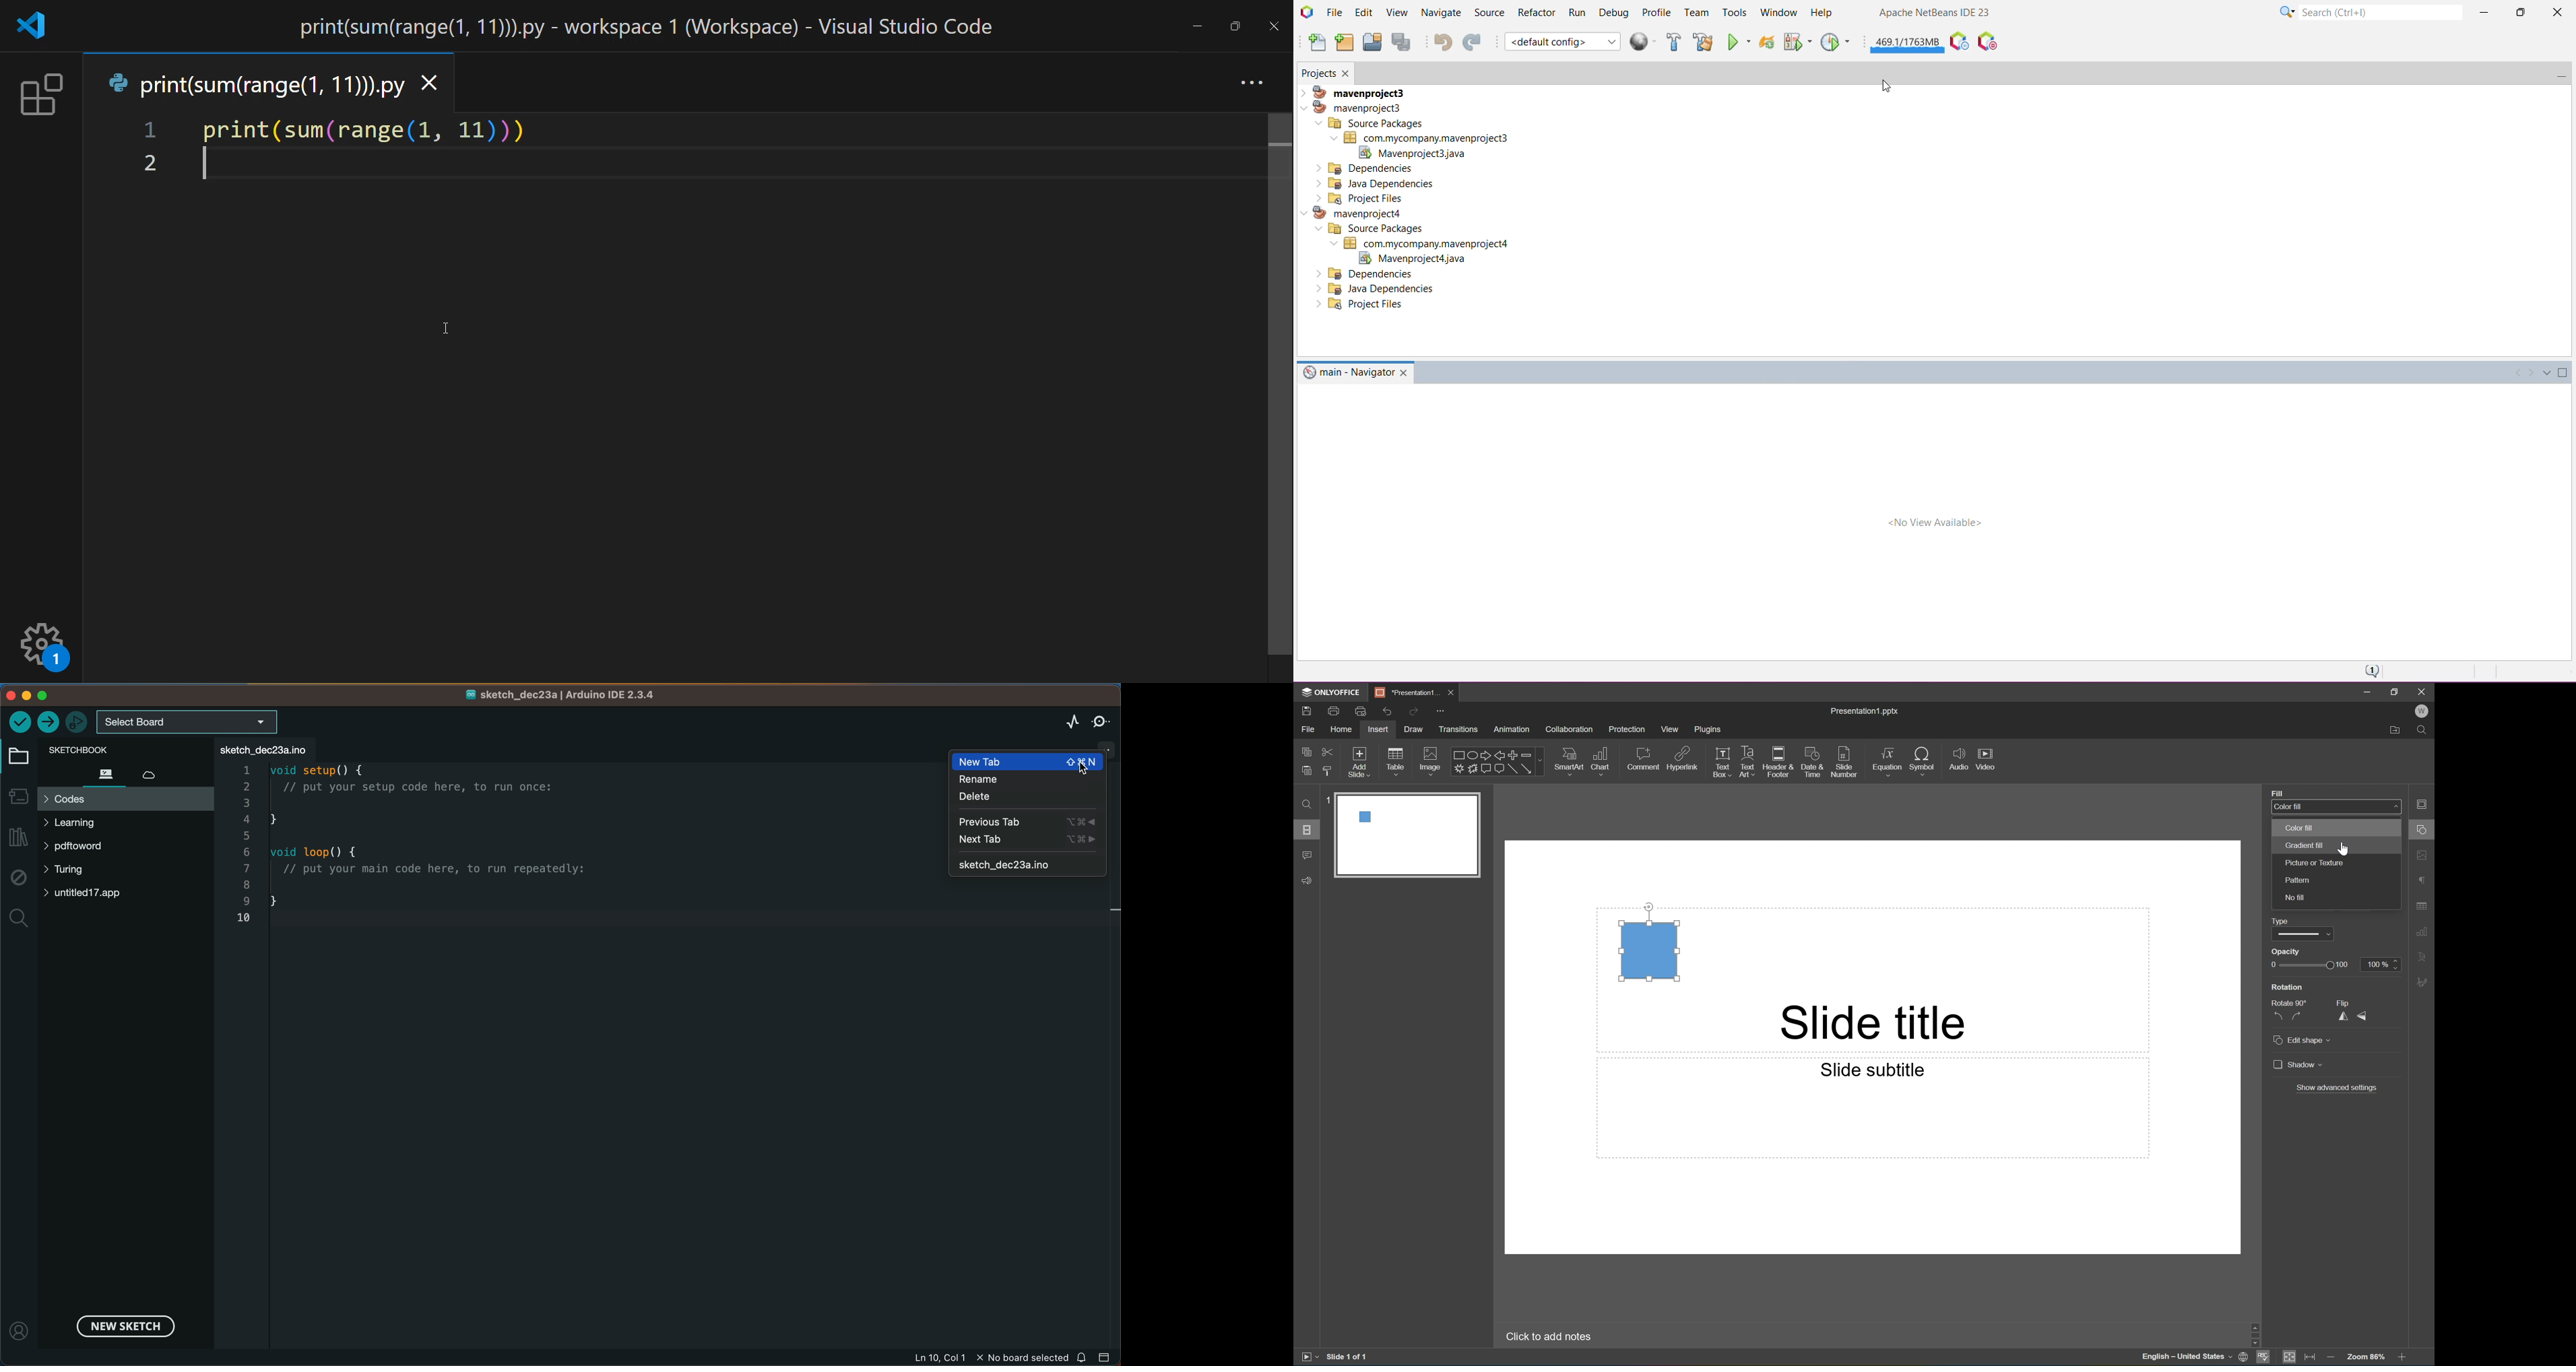 The height and width of the screenshot is (1372, 2576). What do you see at coordinates (1360, 711) in the screenshot?
I see `Quick Print` at bounding box center [1360, 711].